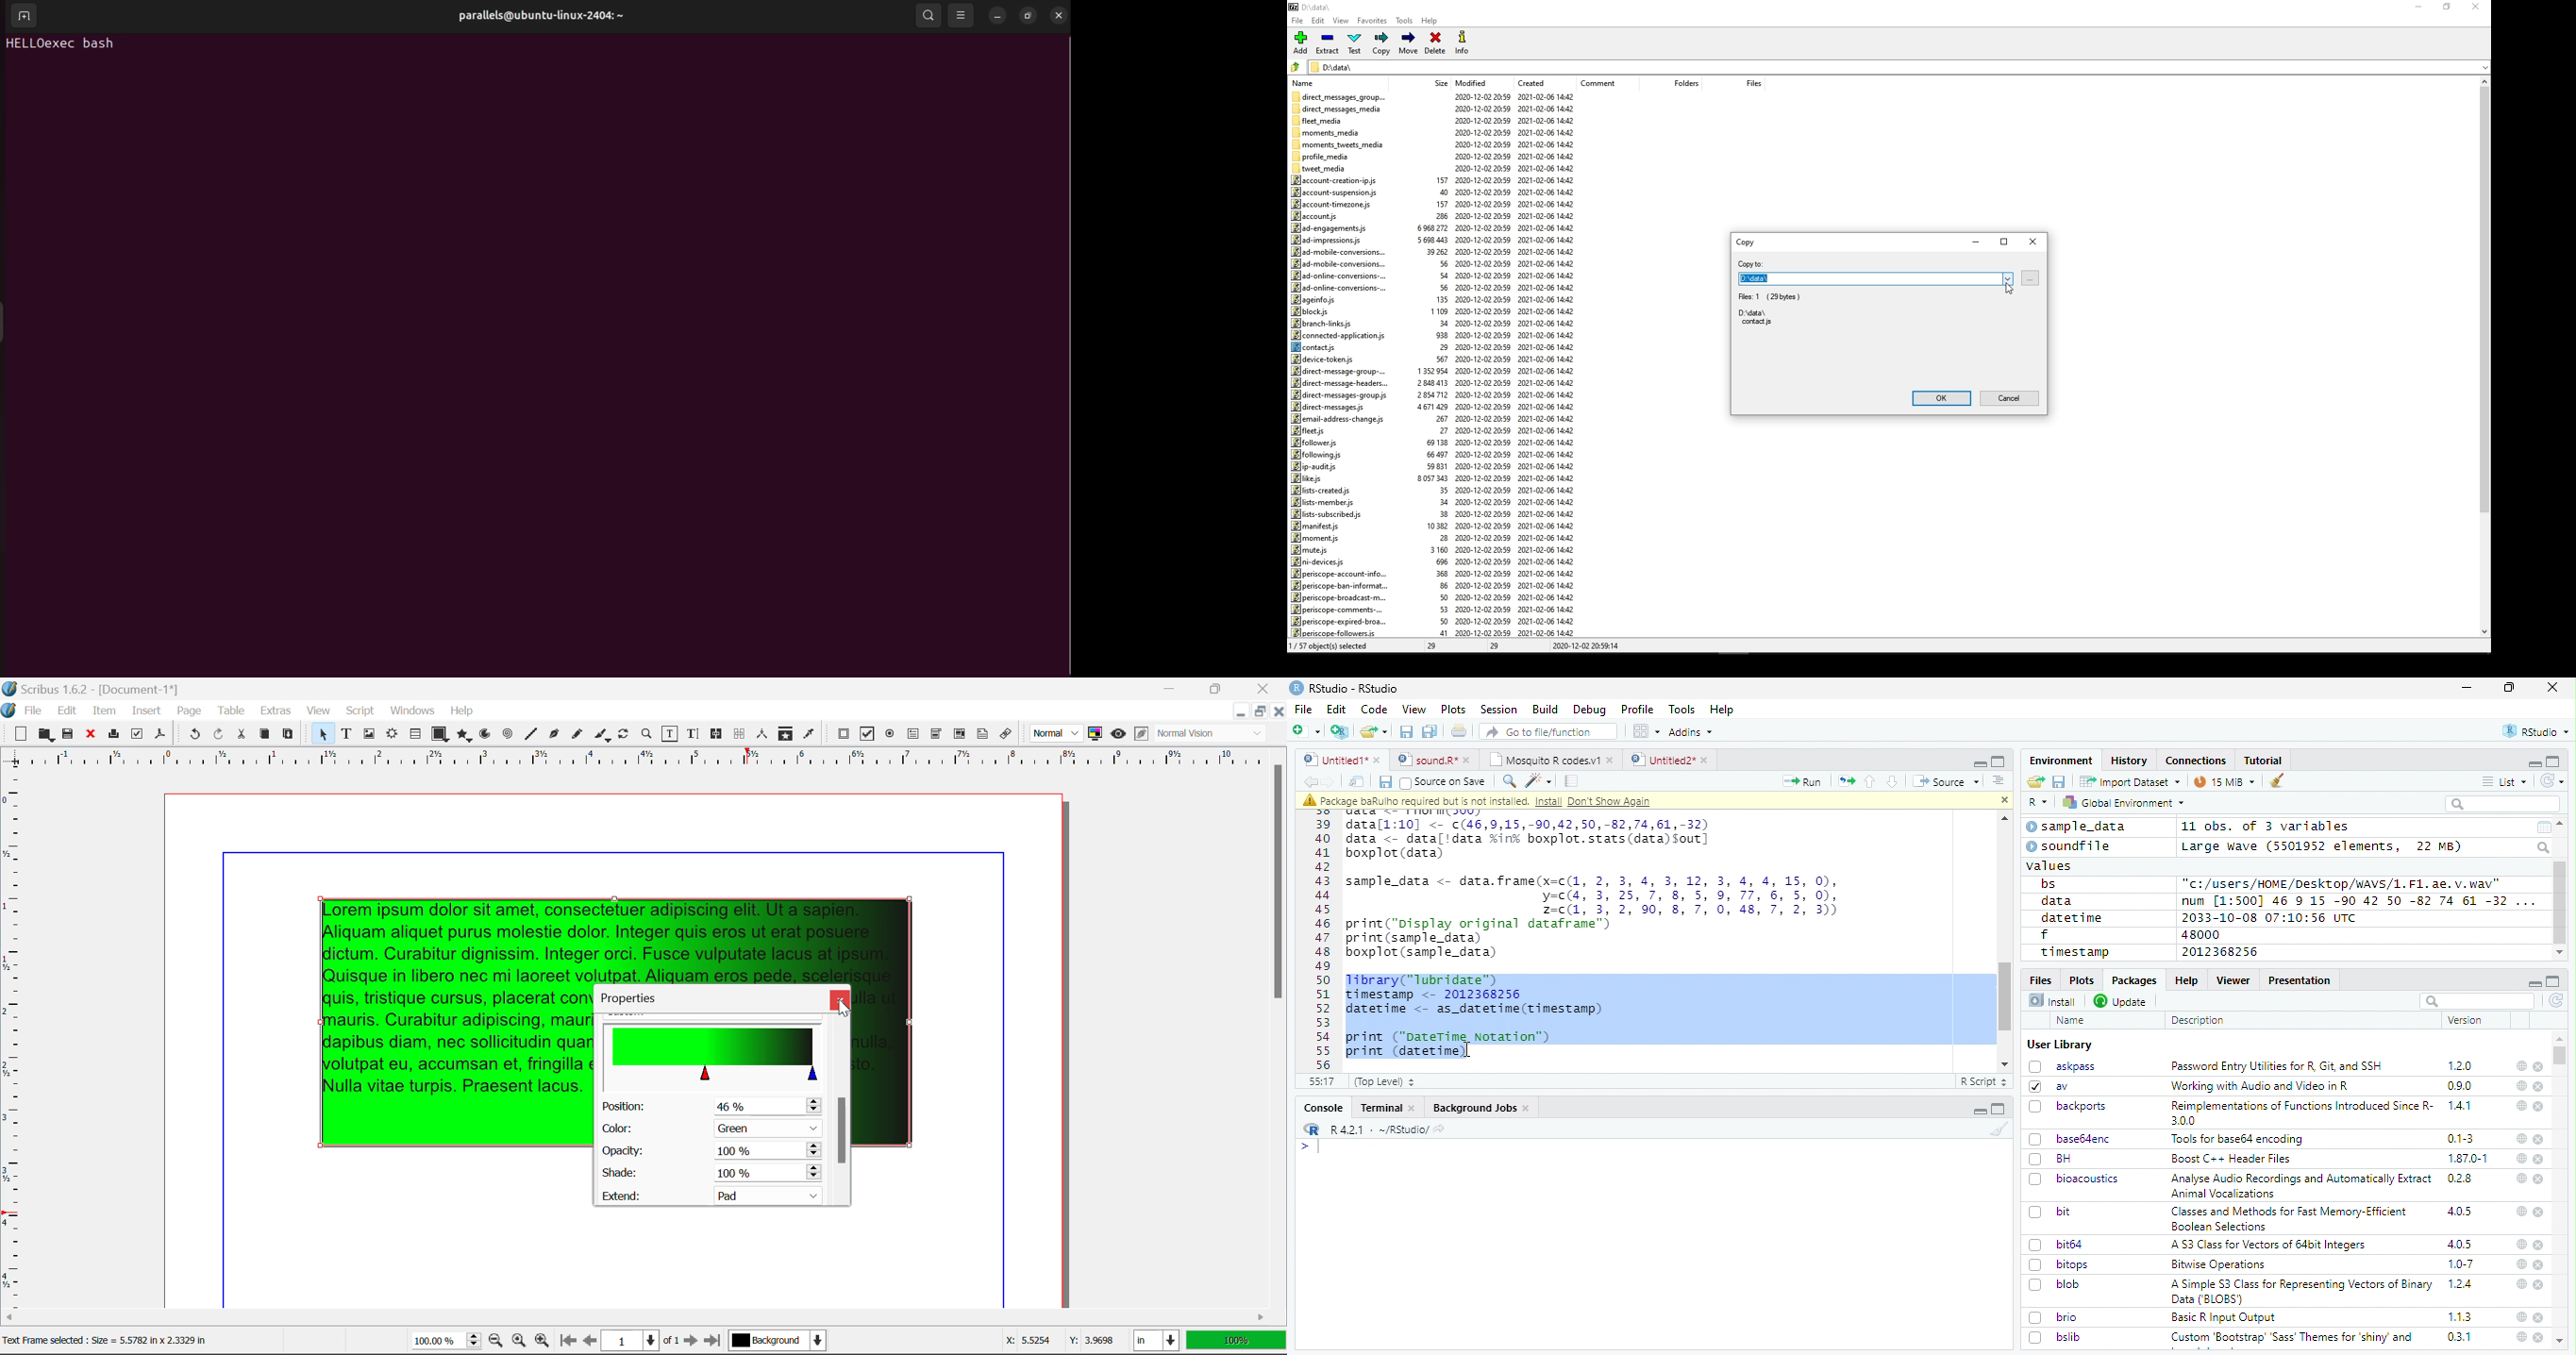 This screenshot has width=2576, height=1372. Describe the element at coordinates (2552, 686) in the screenshot. I see `close` at that location.